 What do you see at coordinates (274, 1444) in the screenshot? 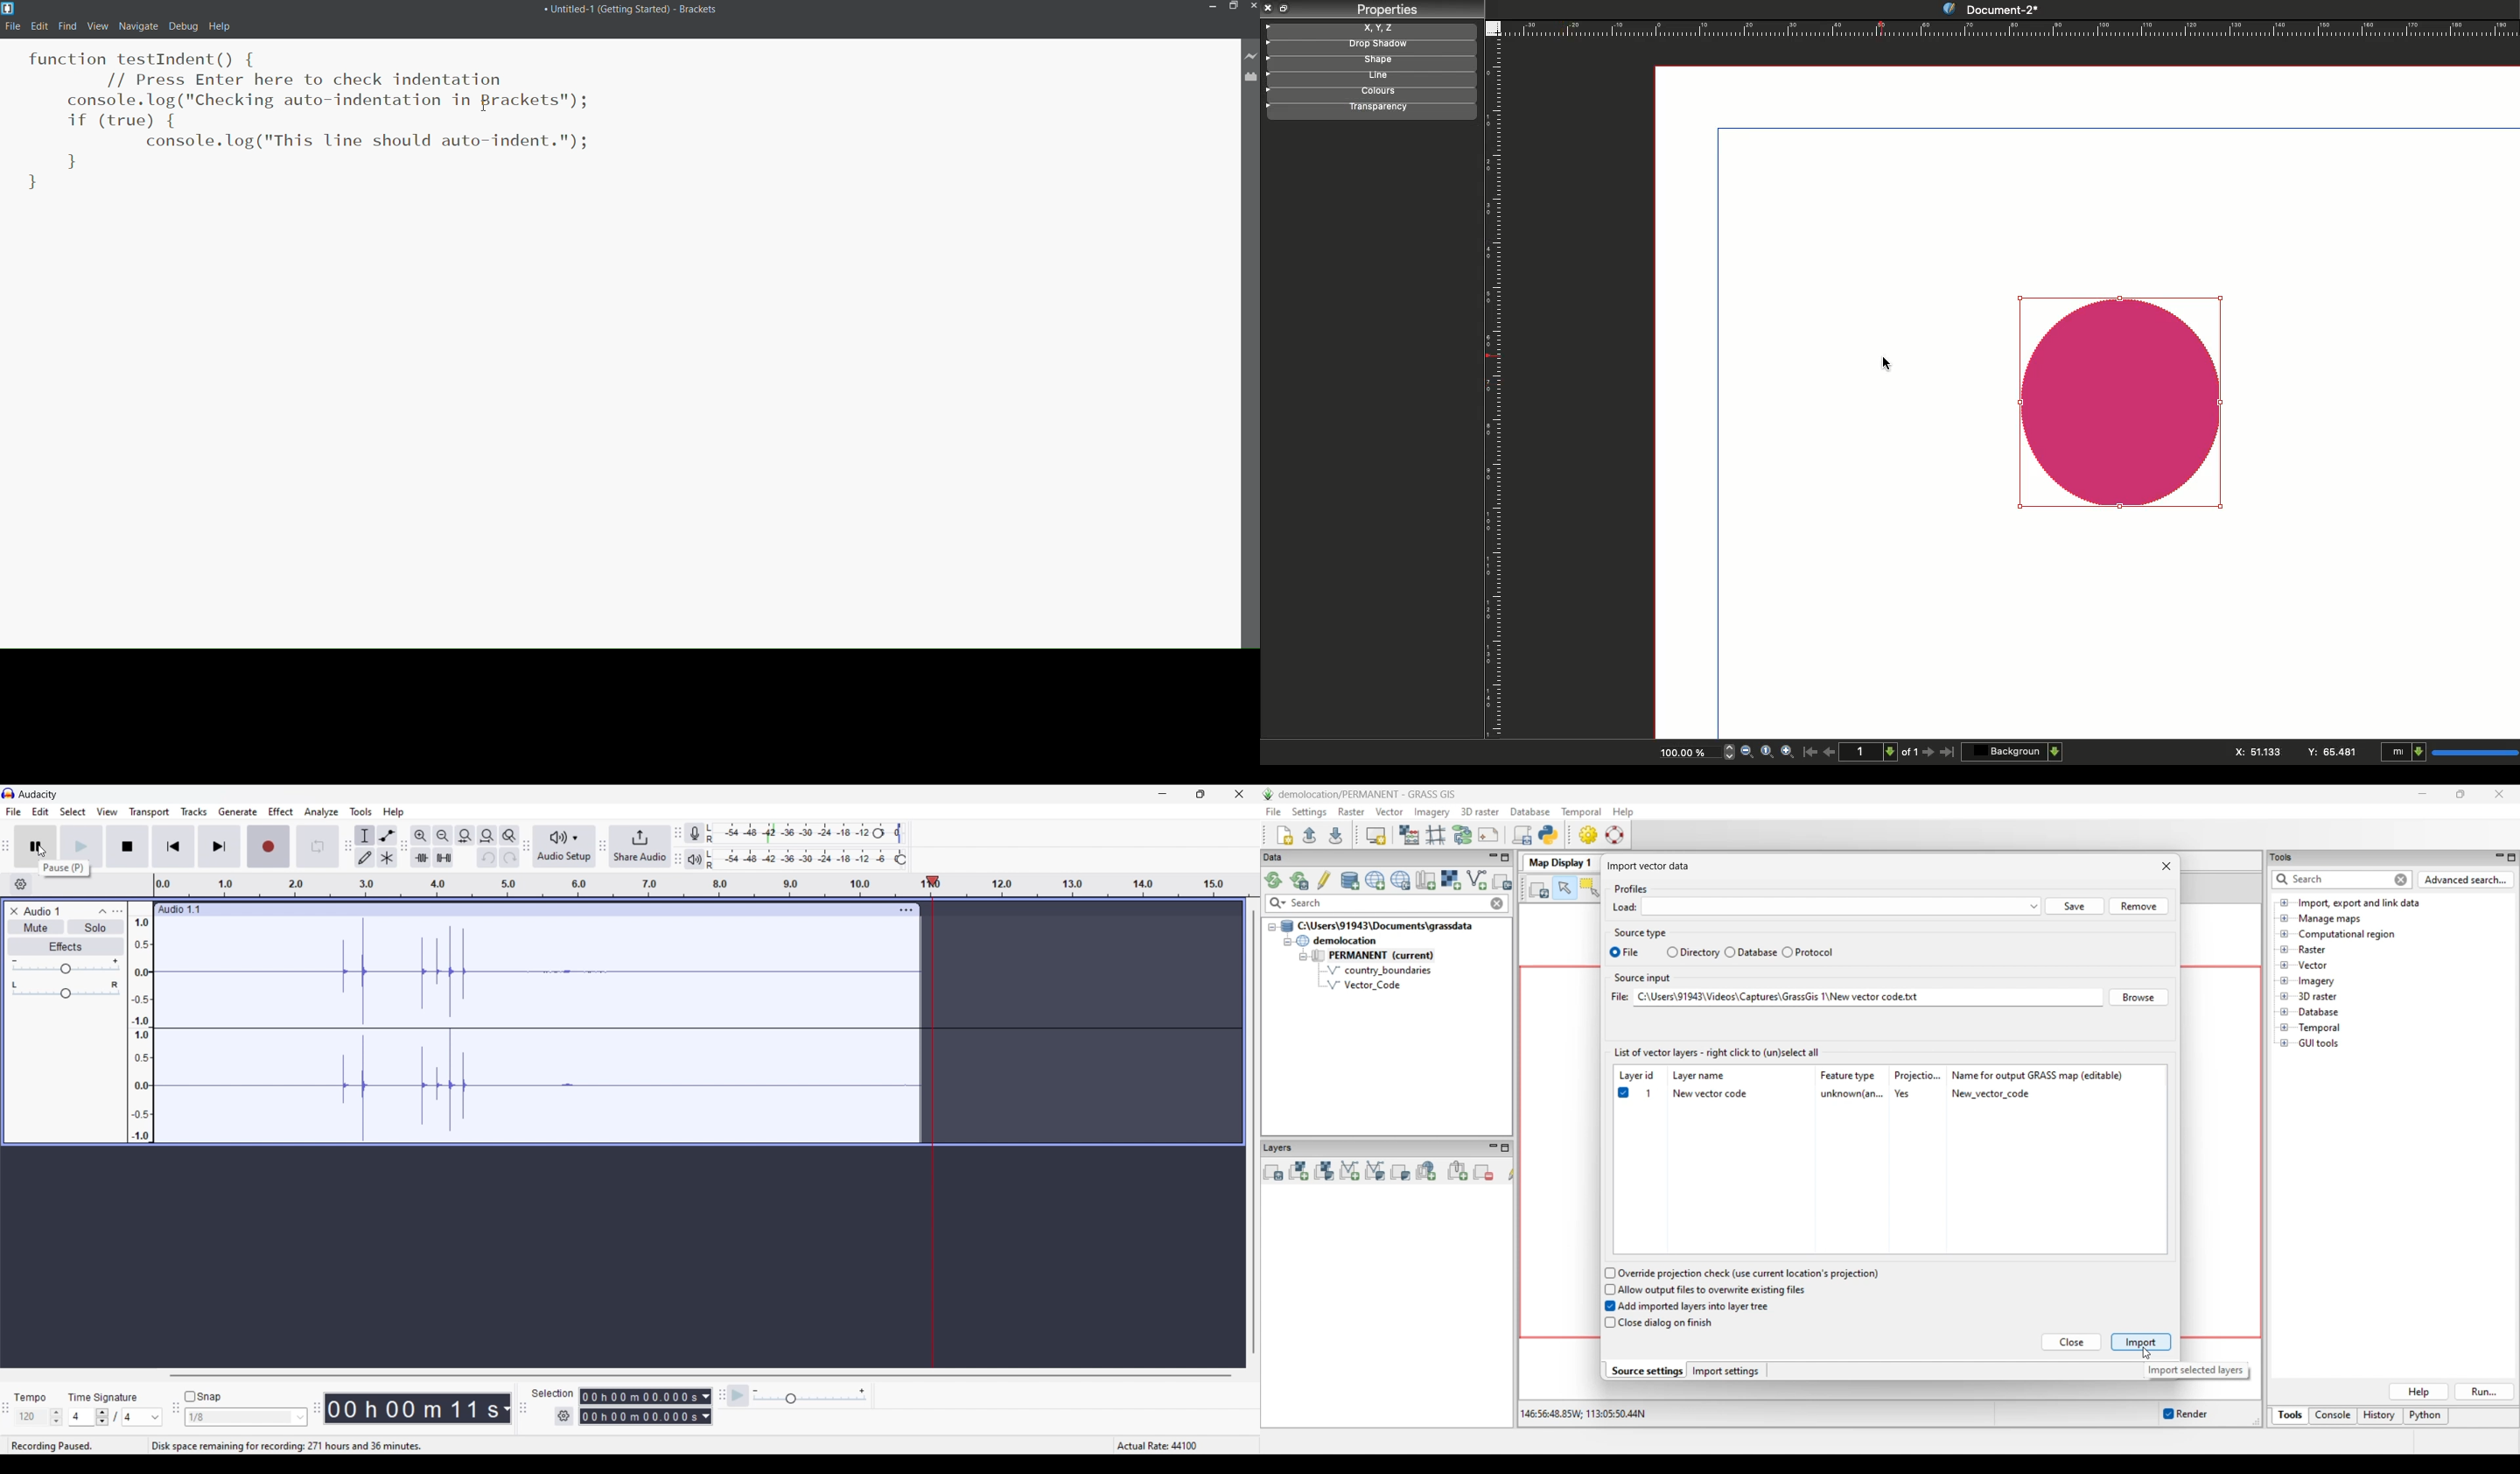
I see `Disk space remaining for recording: 271 hours and 36 minutes.` at bounding box center [274, 1444].